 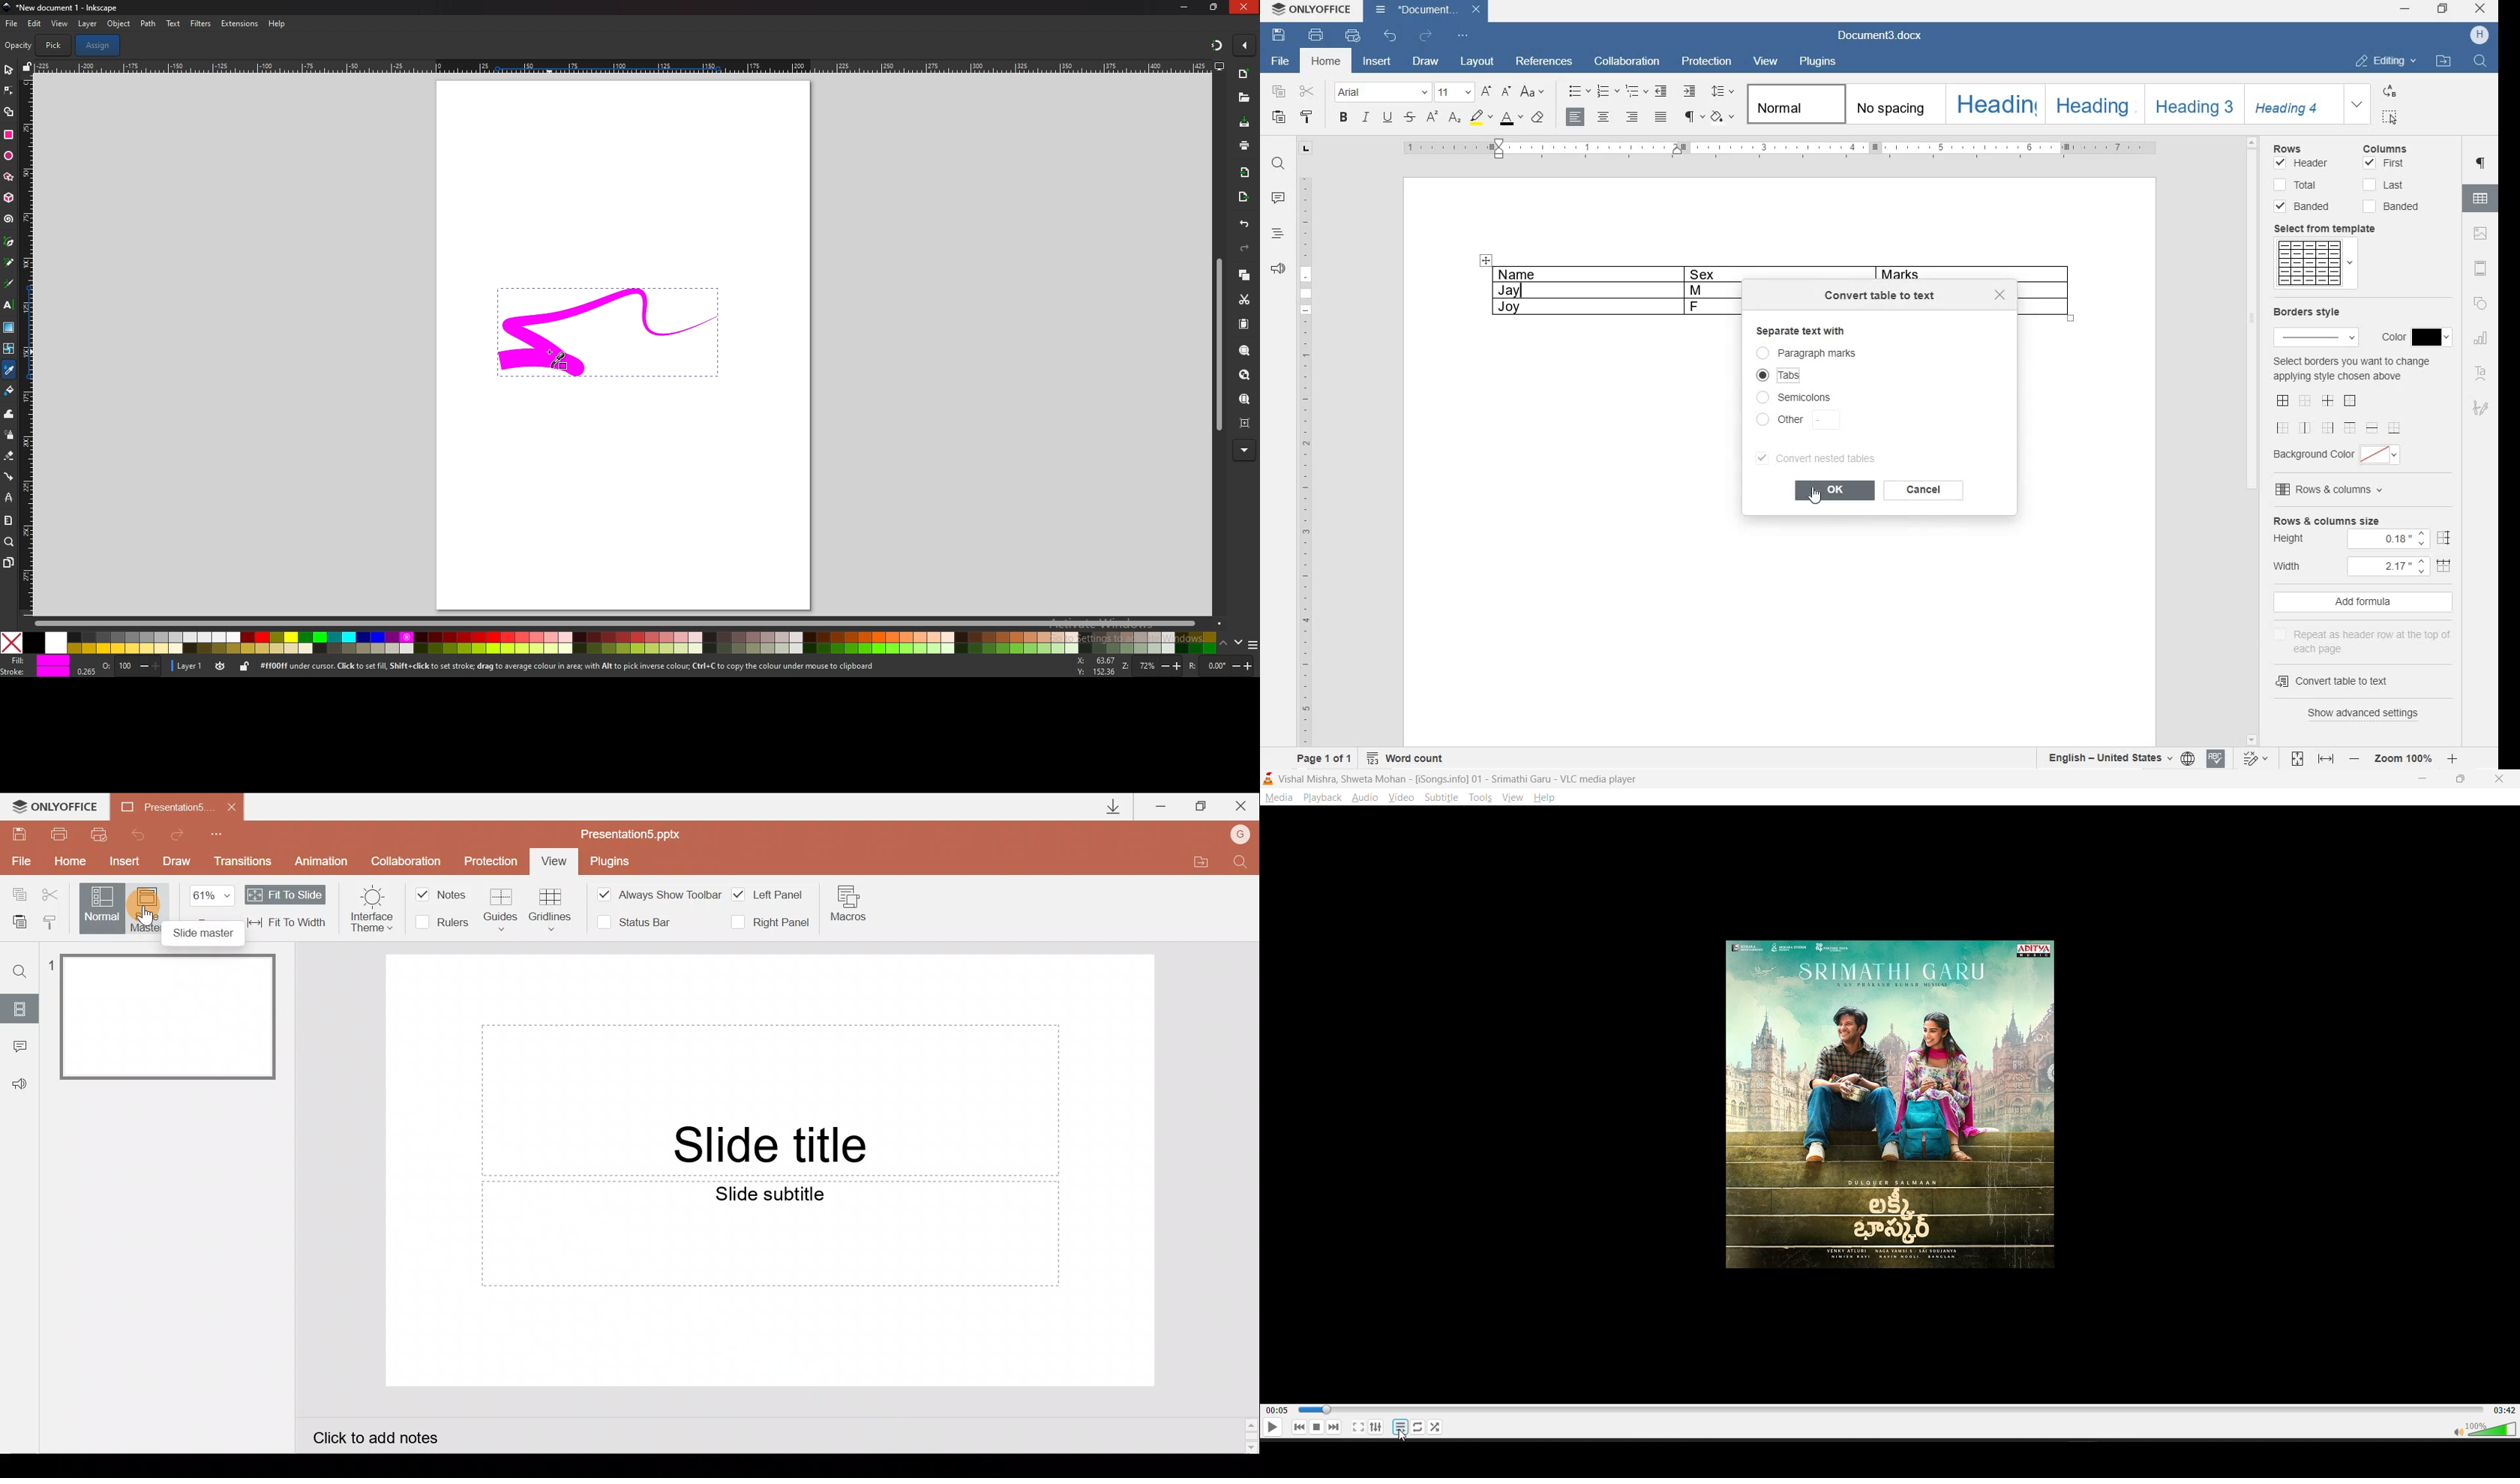 What do you see at coordinates (1405, 758) in the screenshot?
I see `WORD COUNT` at bounding box center [1405, 758].